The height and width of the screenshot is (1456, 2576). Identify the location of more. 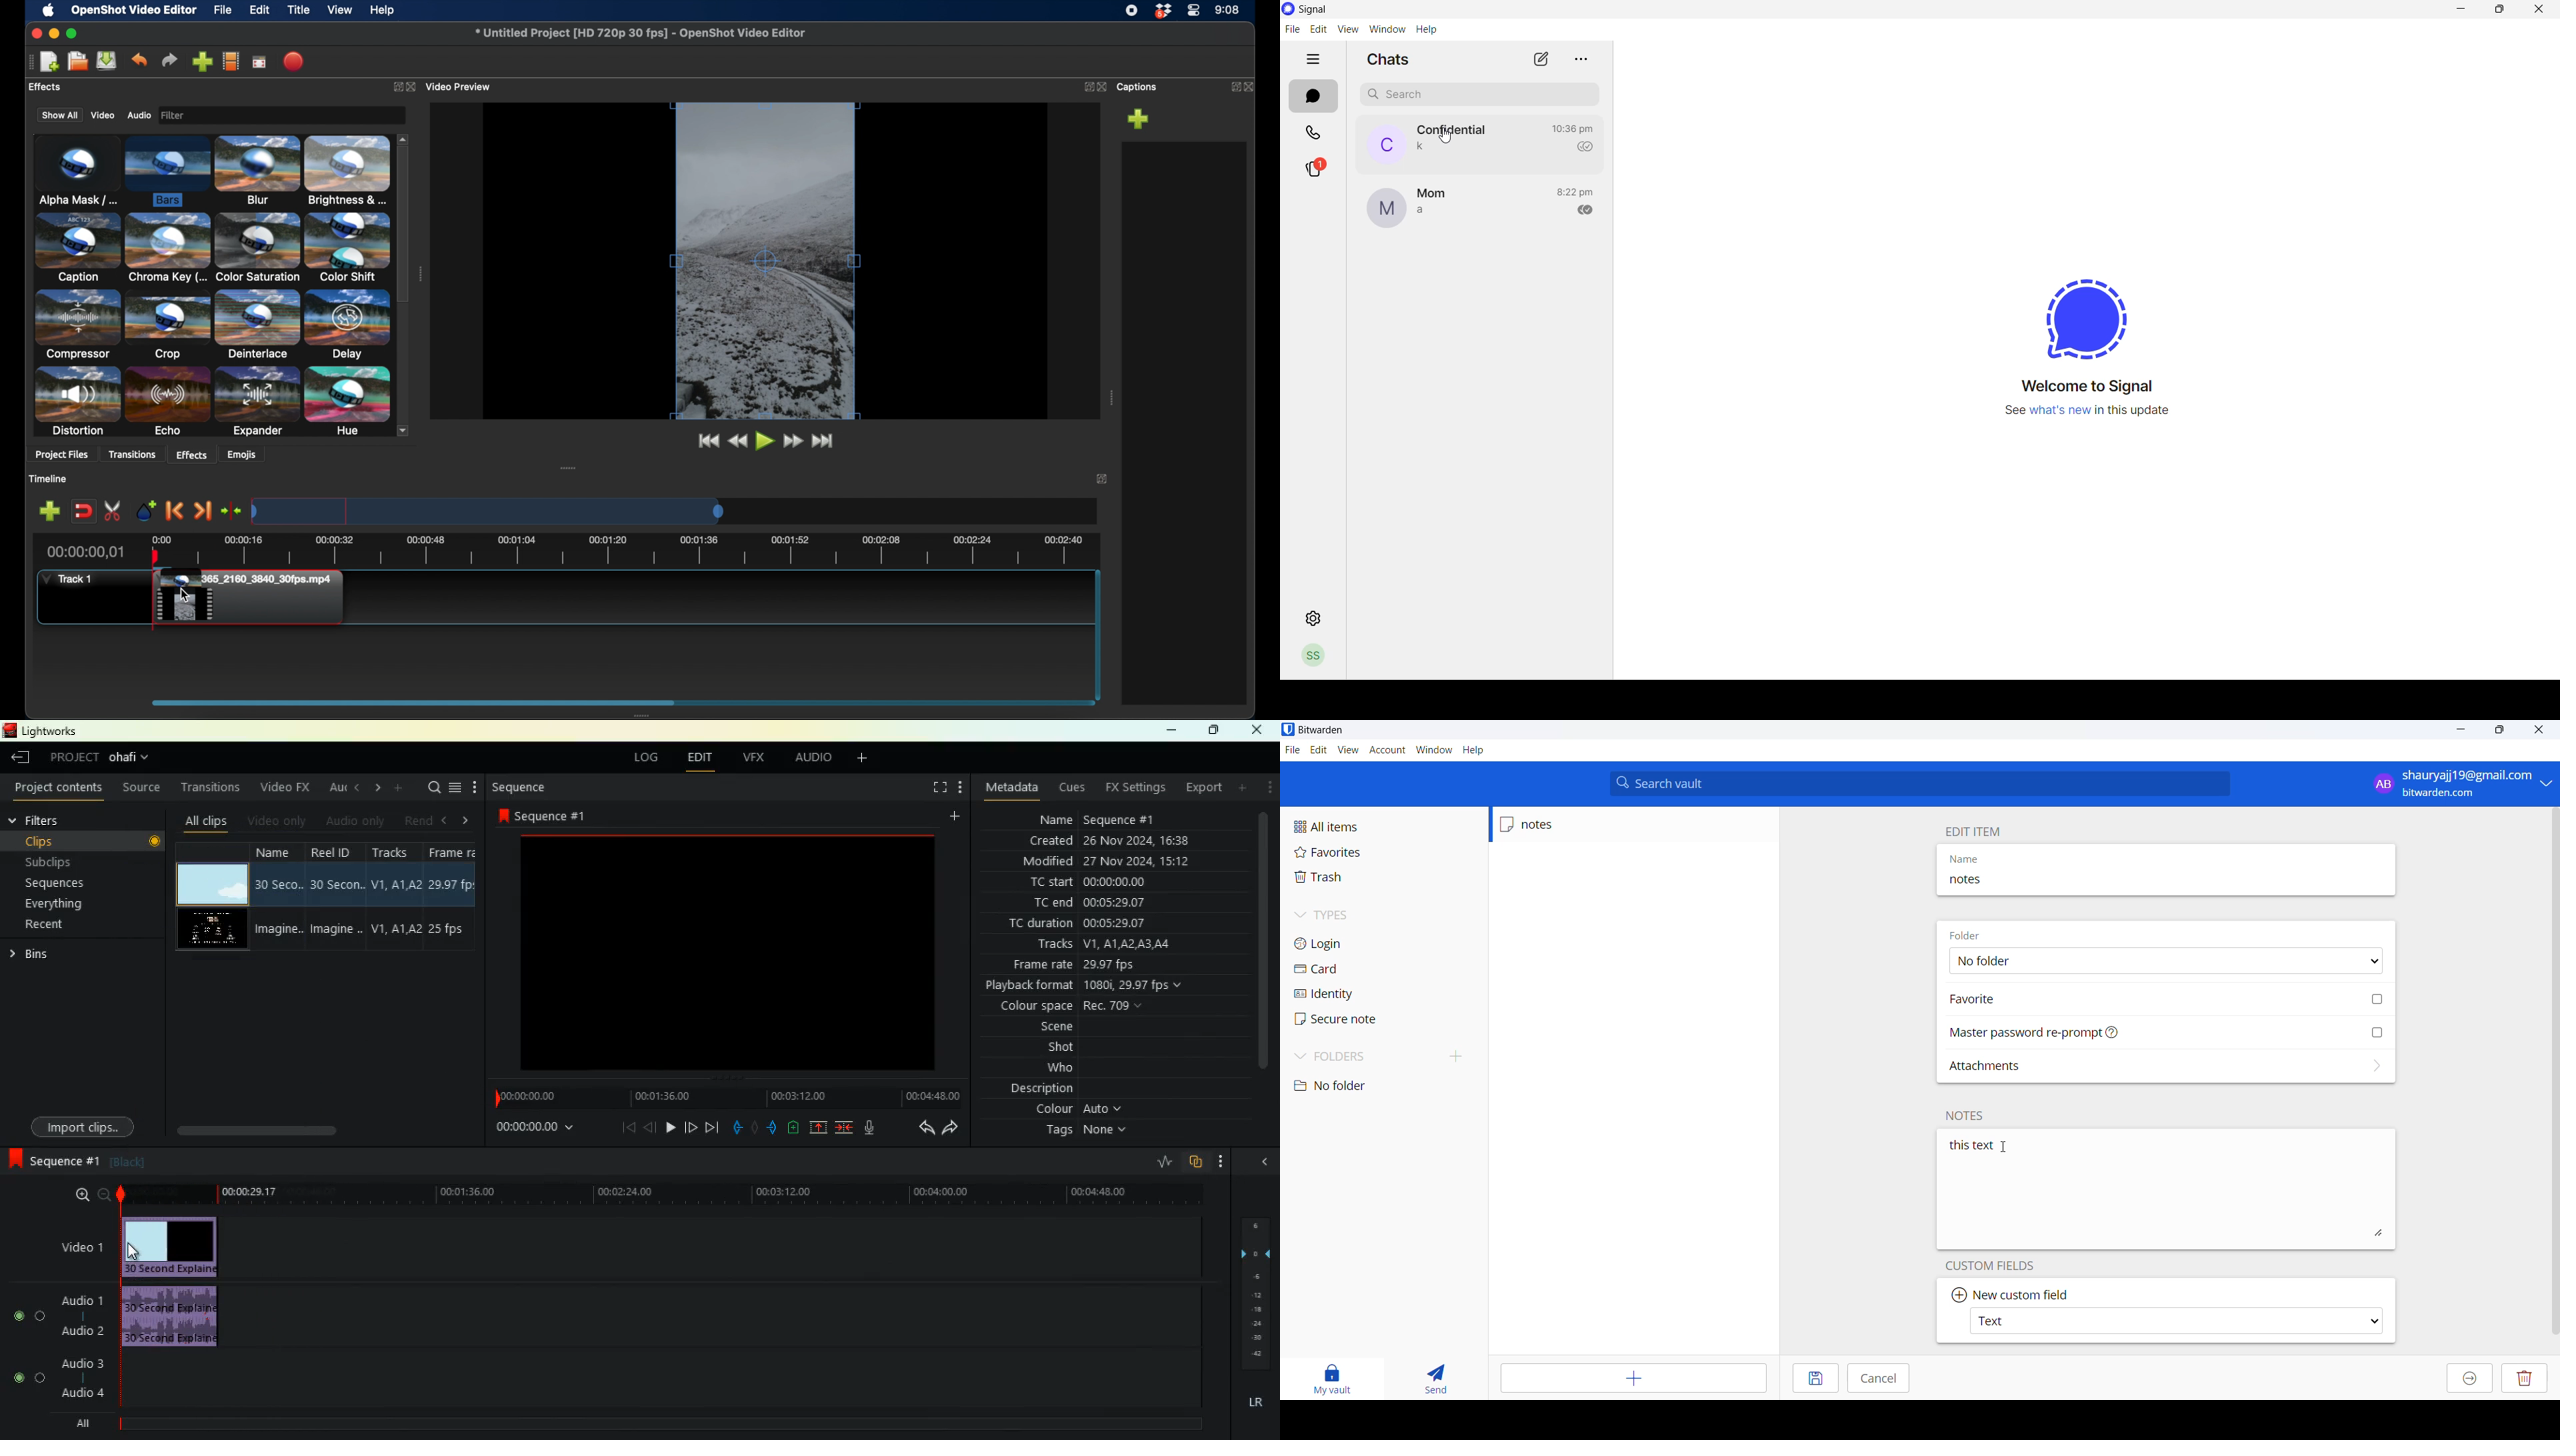
(1219, 1161).